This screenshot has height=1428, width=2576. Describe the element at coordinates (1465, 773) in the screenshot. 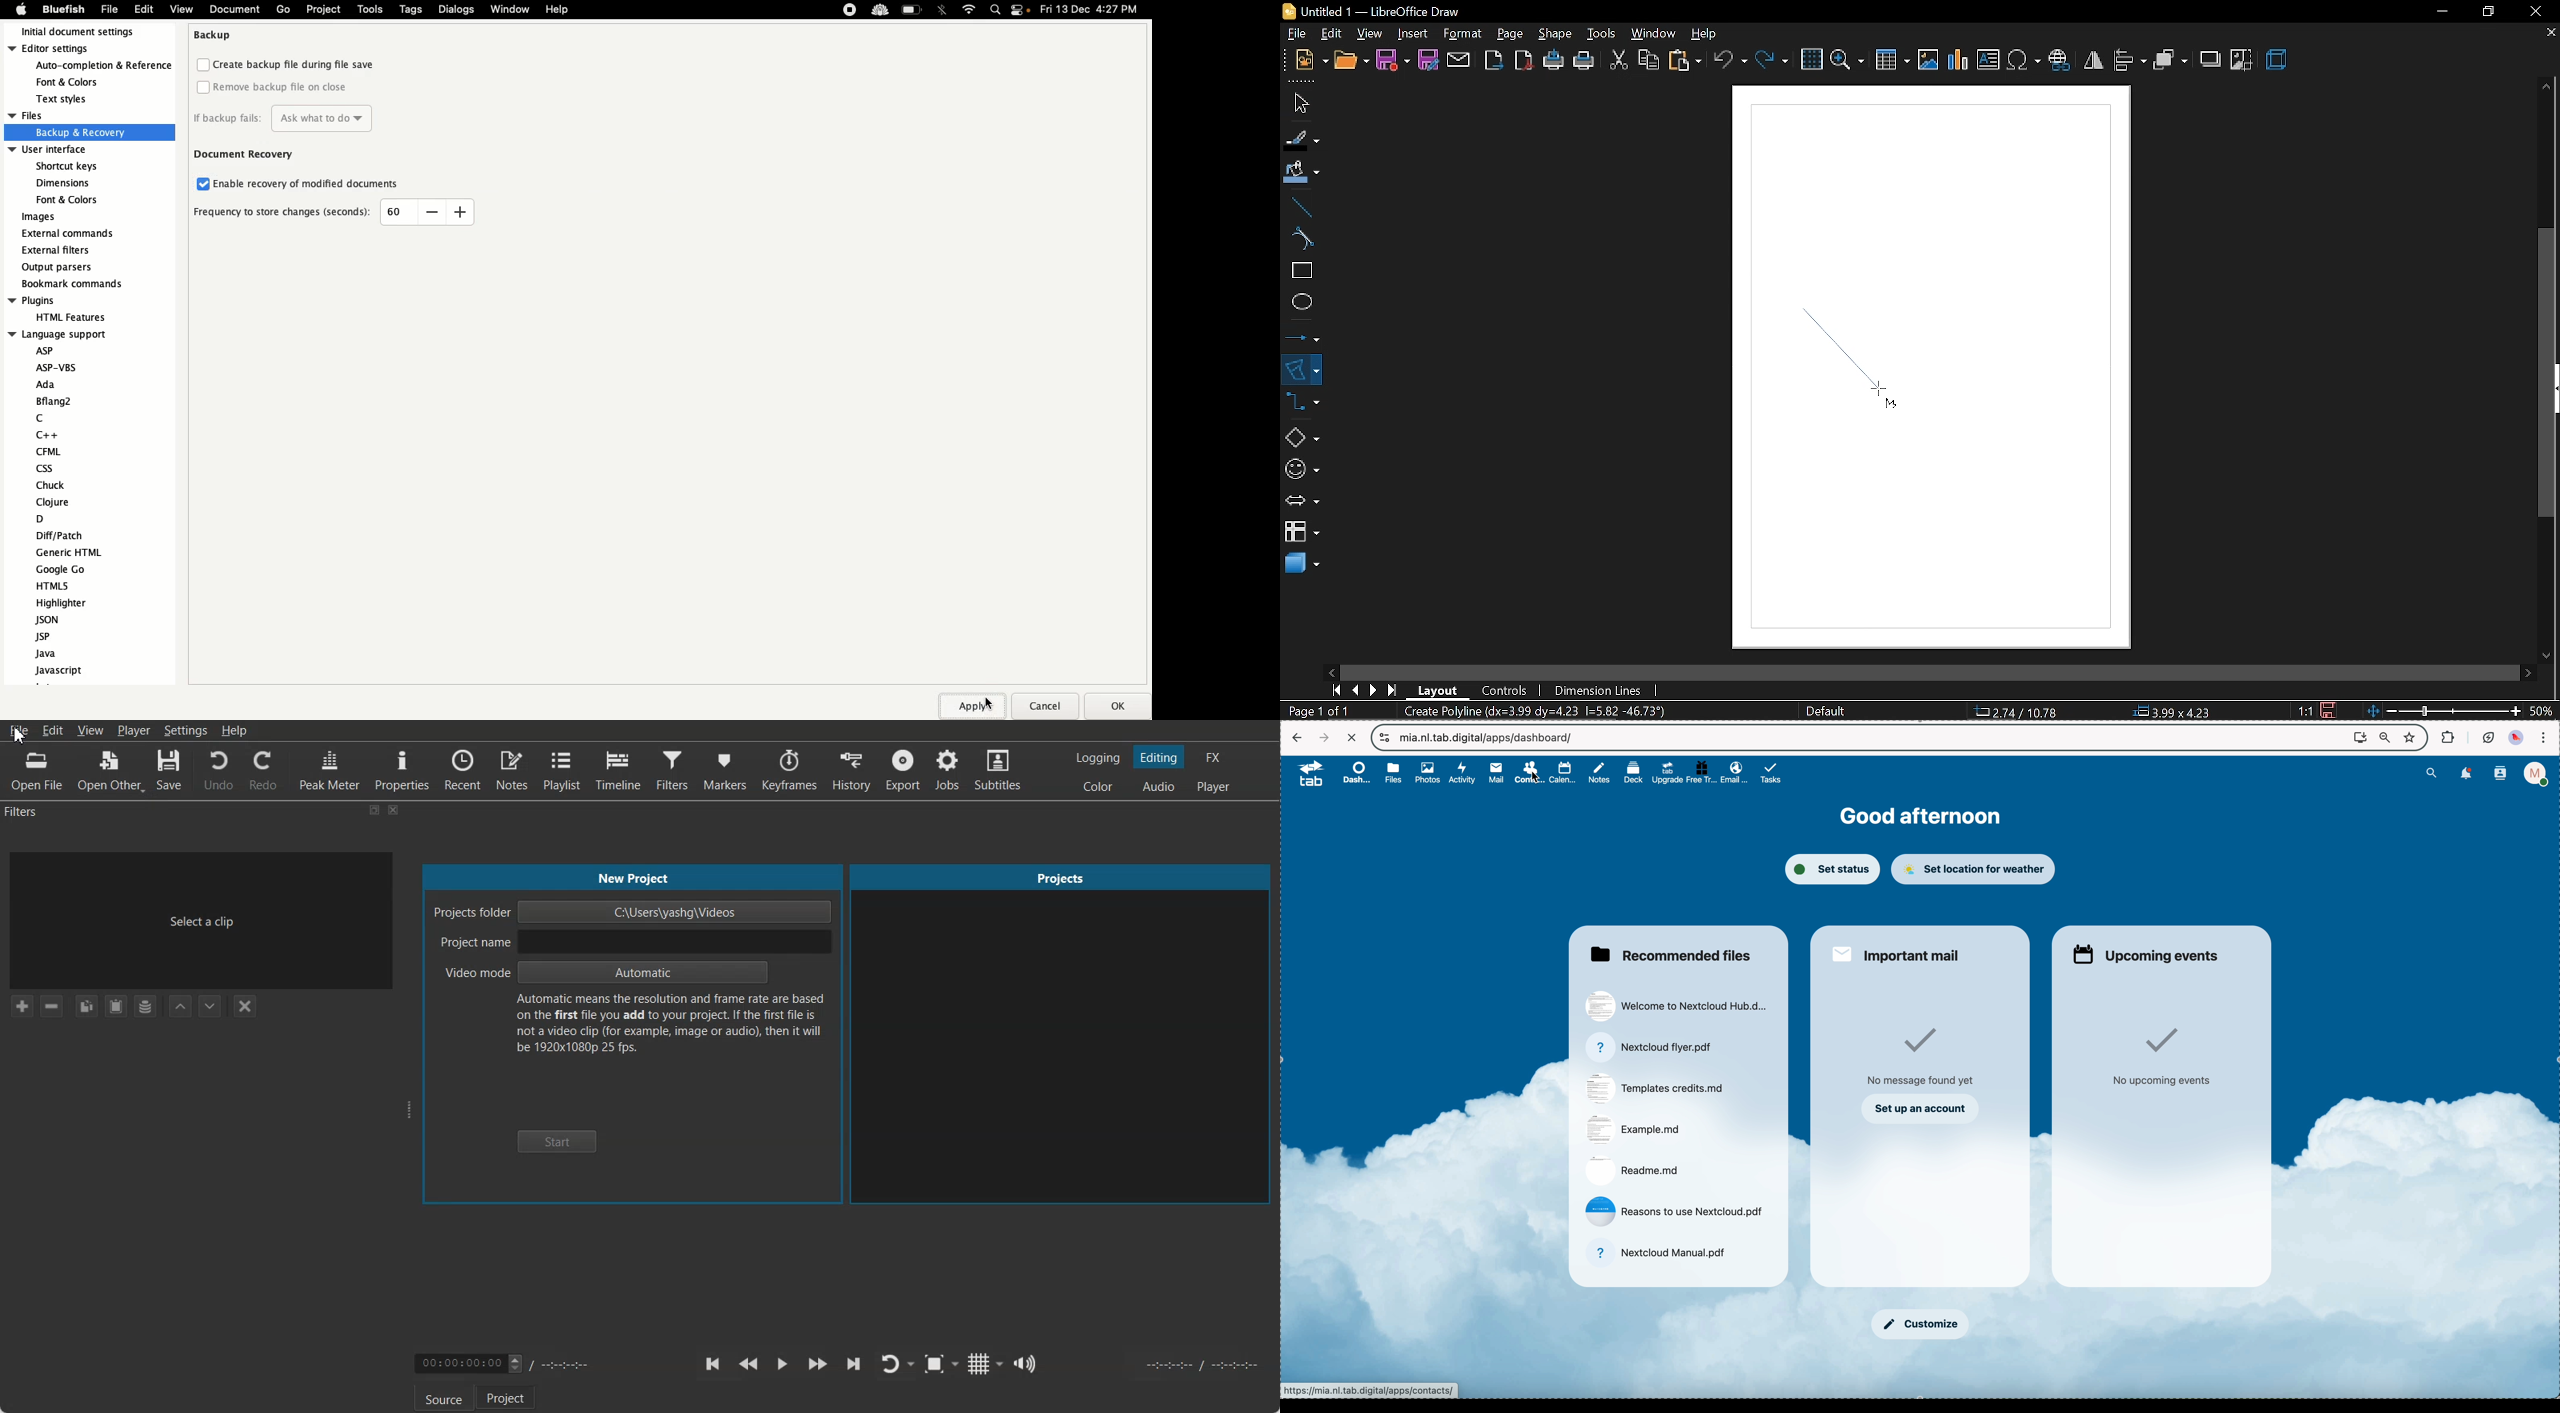

I see `activity` at that location.